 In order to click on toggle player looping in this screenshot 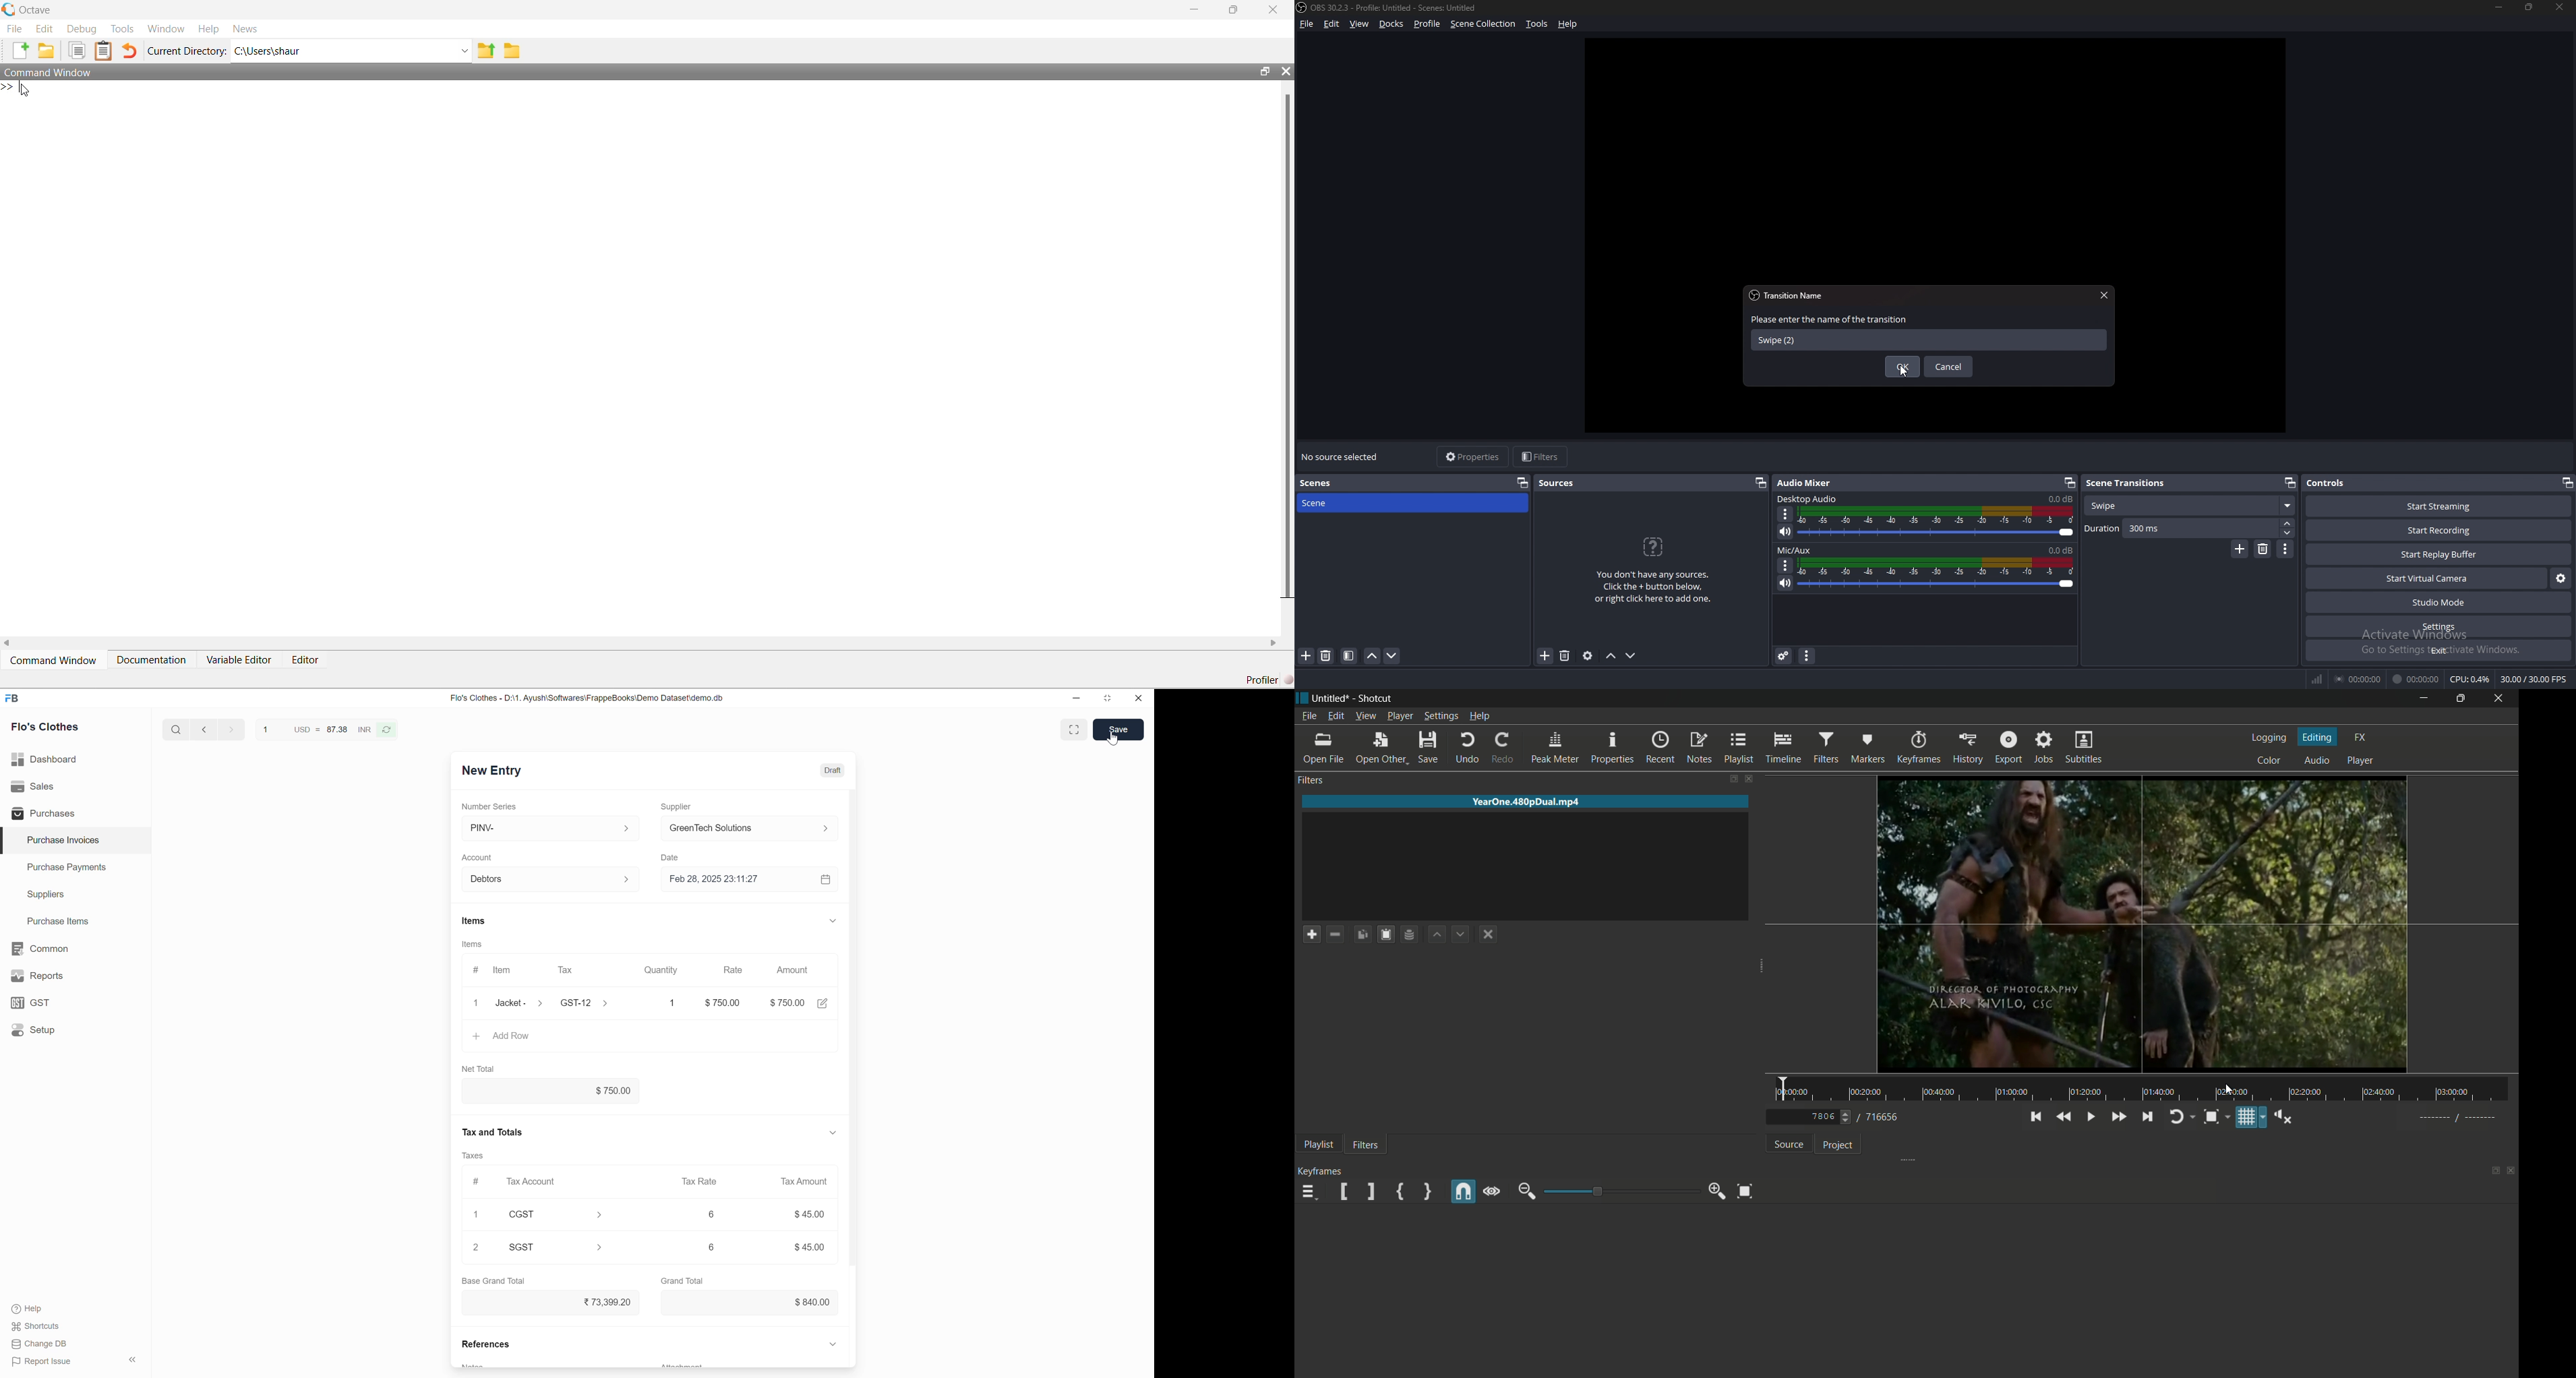, I will do `click(2177, 1116)`.